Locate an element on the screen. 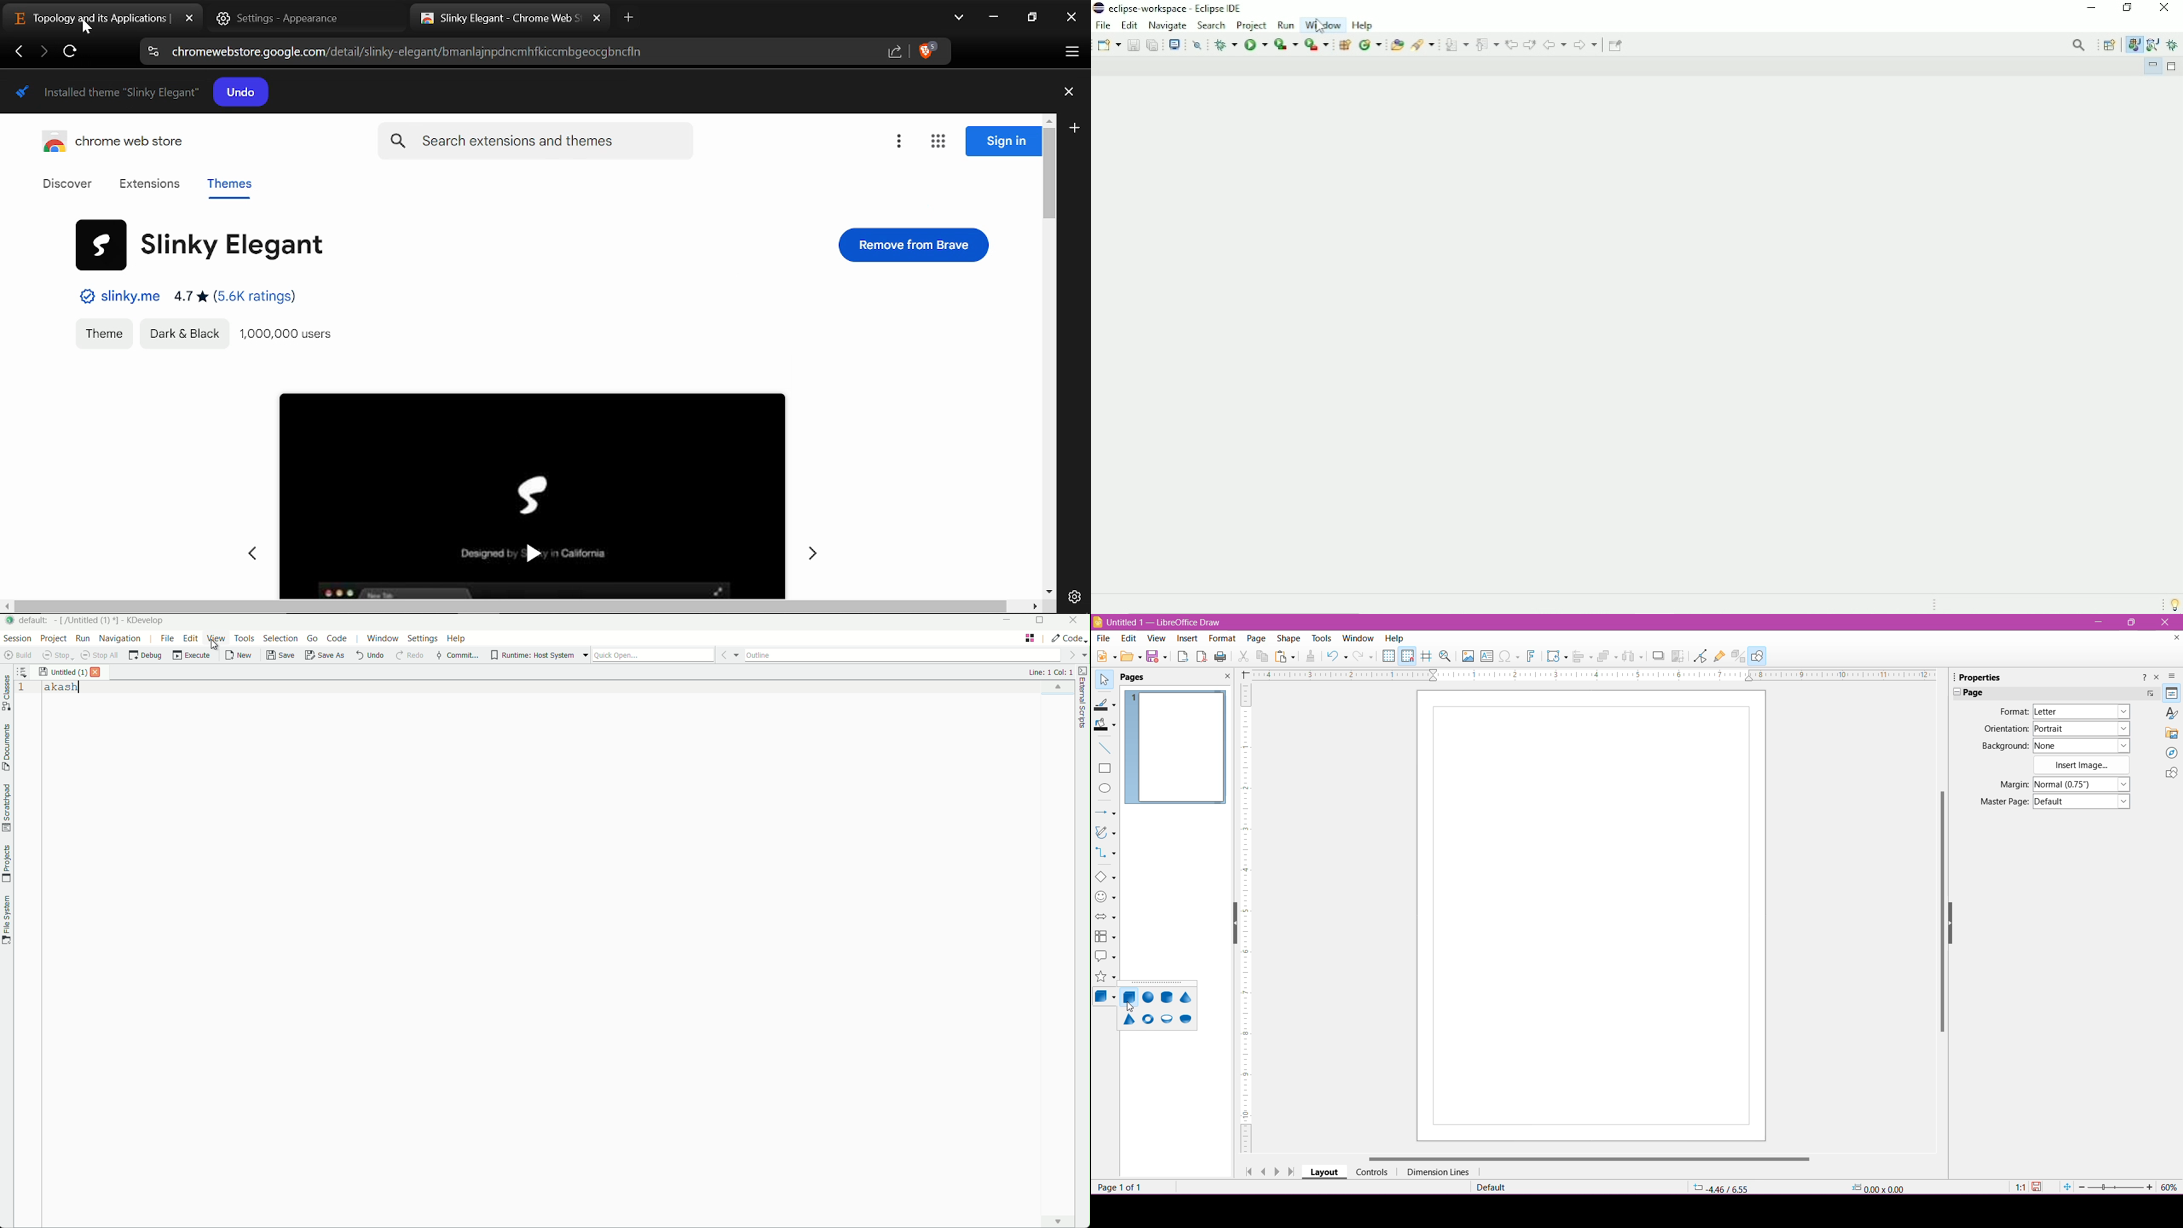  Show Gluepoint Functions is located at coordinates (1720, 657).